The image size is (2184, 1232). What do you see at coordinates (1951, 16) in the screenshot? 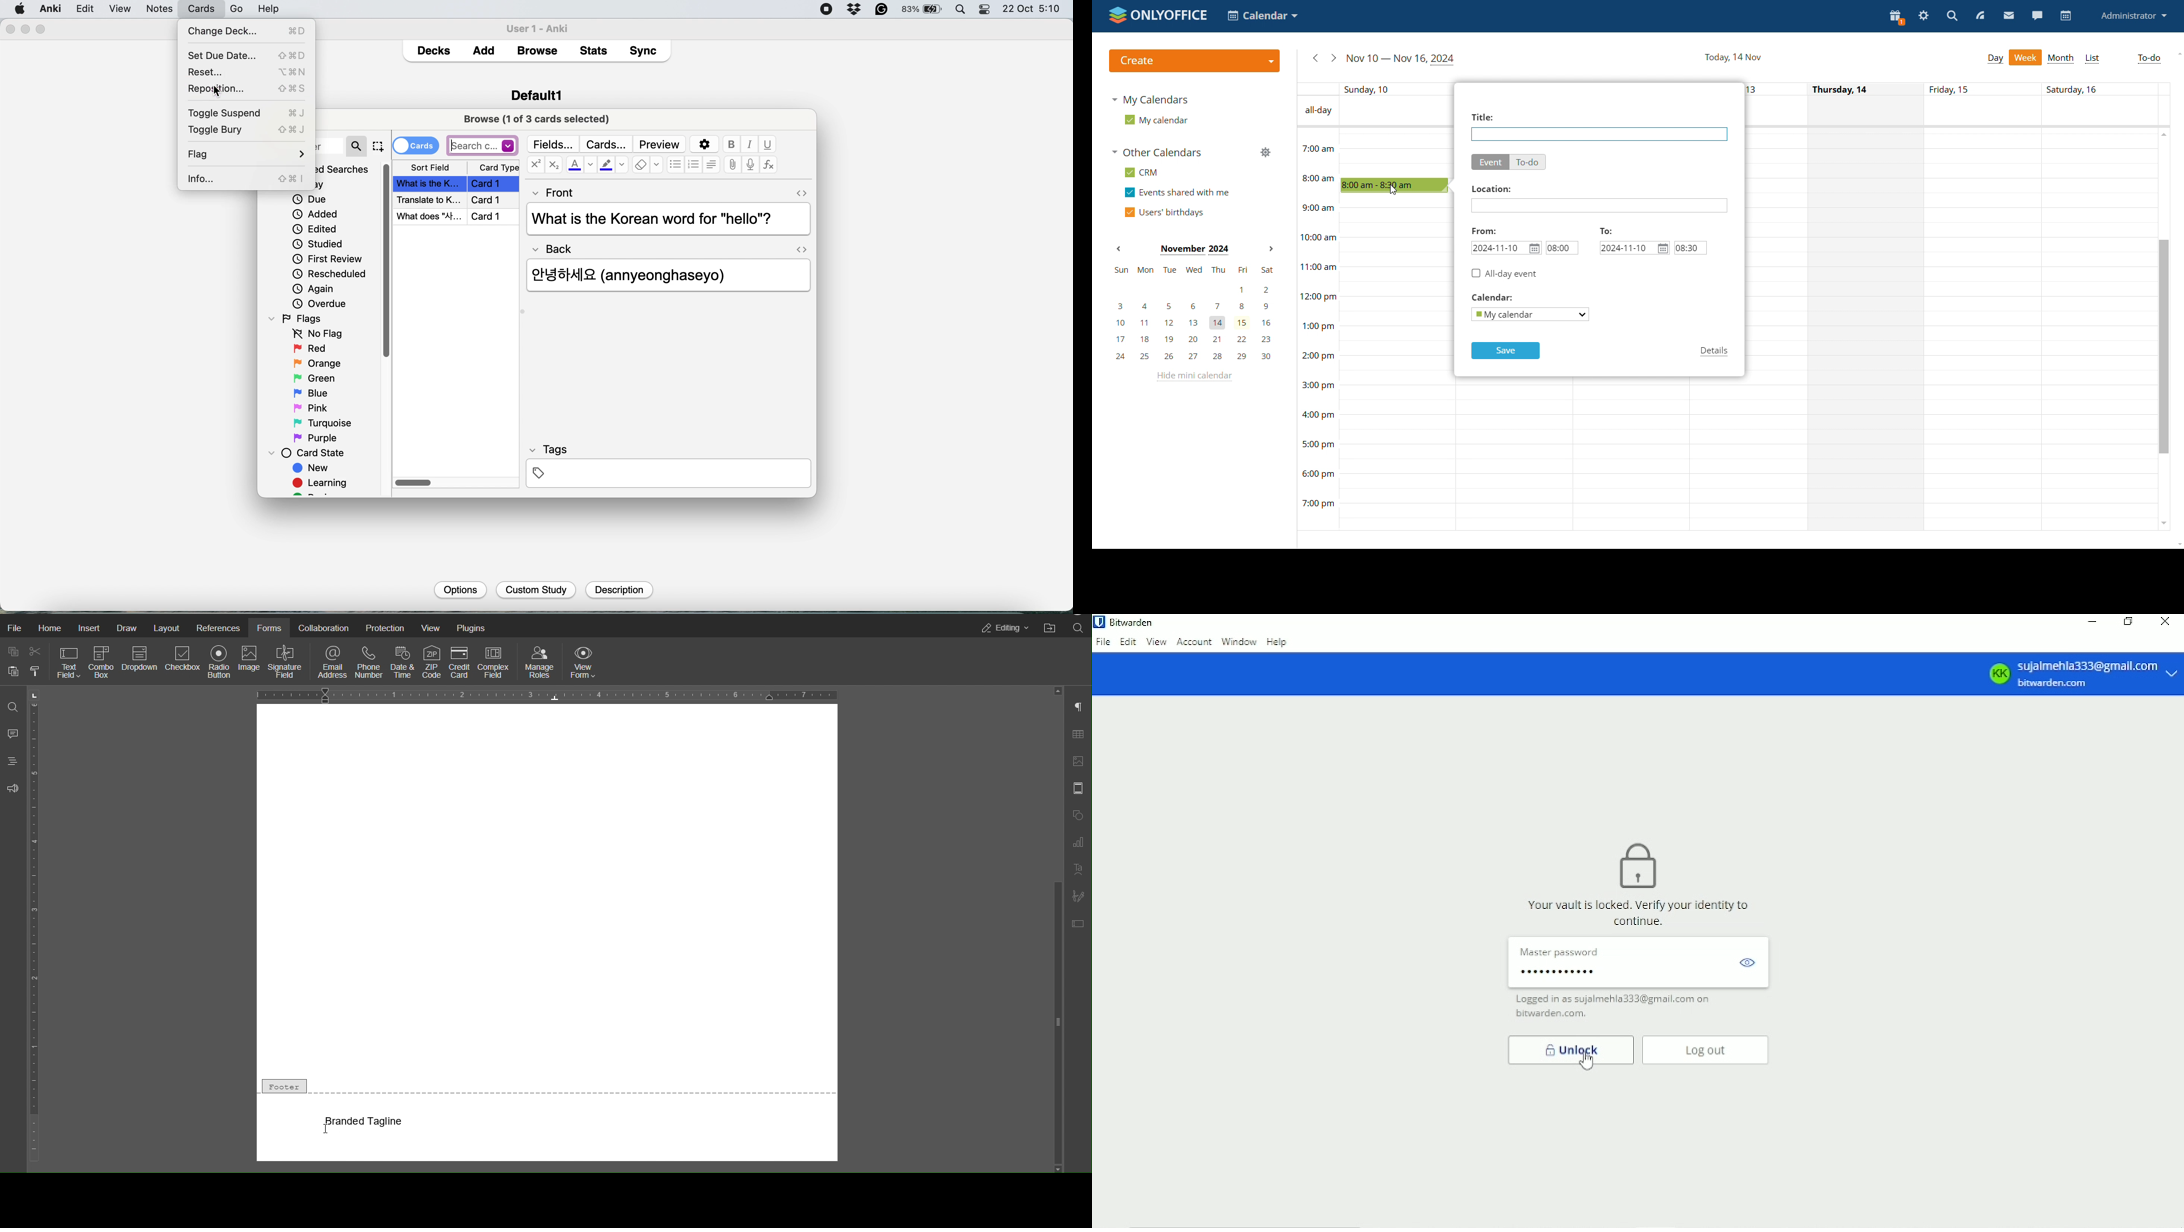
I see `search` at bounding box center [1951, 16].